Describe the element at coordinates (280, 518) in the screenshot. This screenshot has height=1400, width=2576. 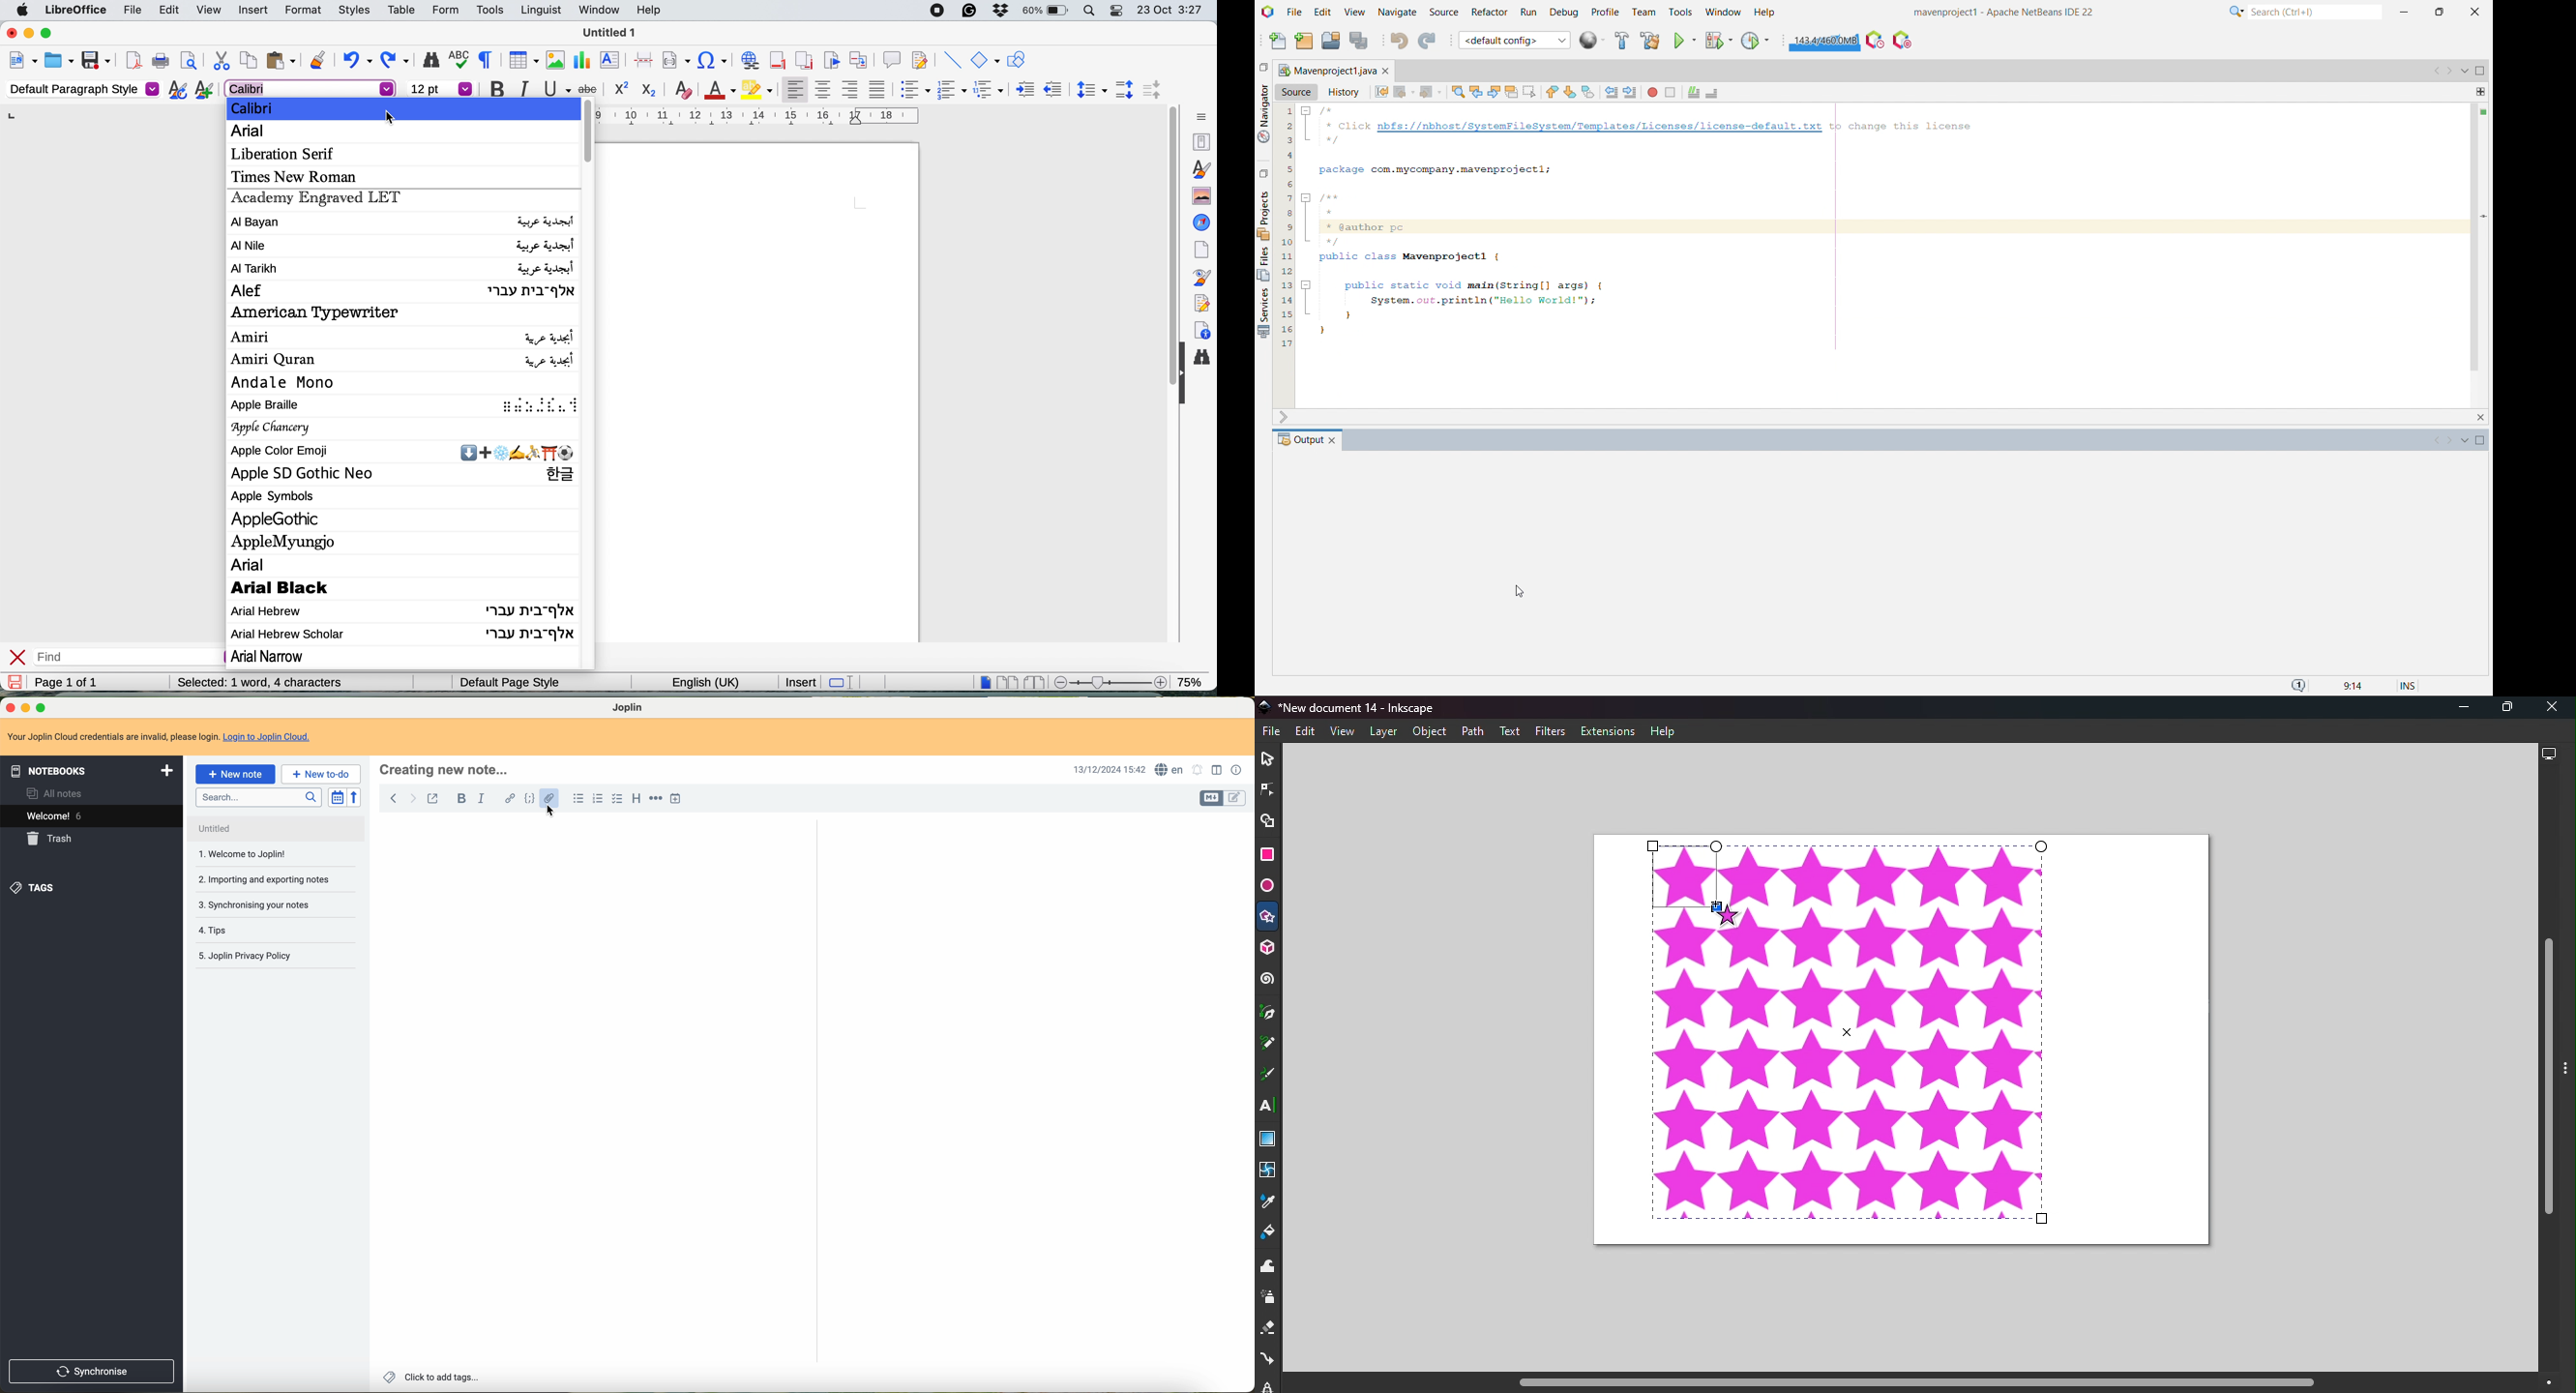
I see `apple gothis` at that location.